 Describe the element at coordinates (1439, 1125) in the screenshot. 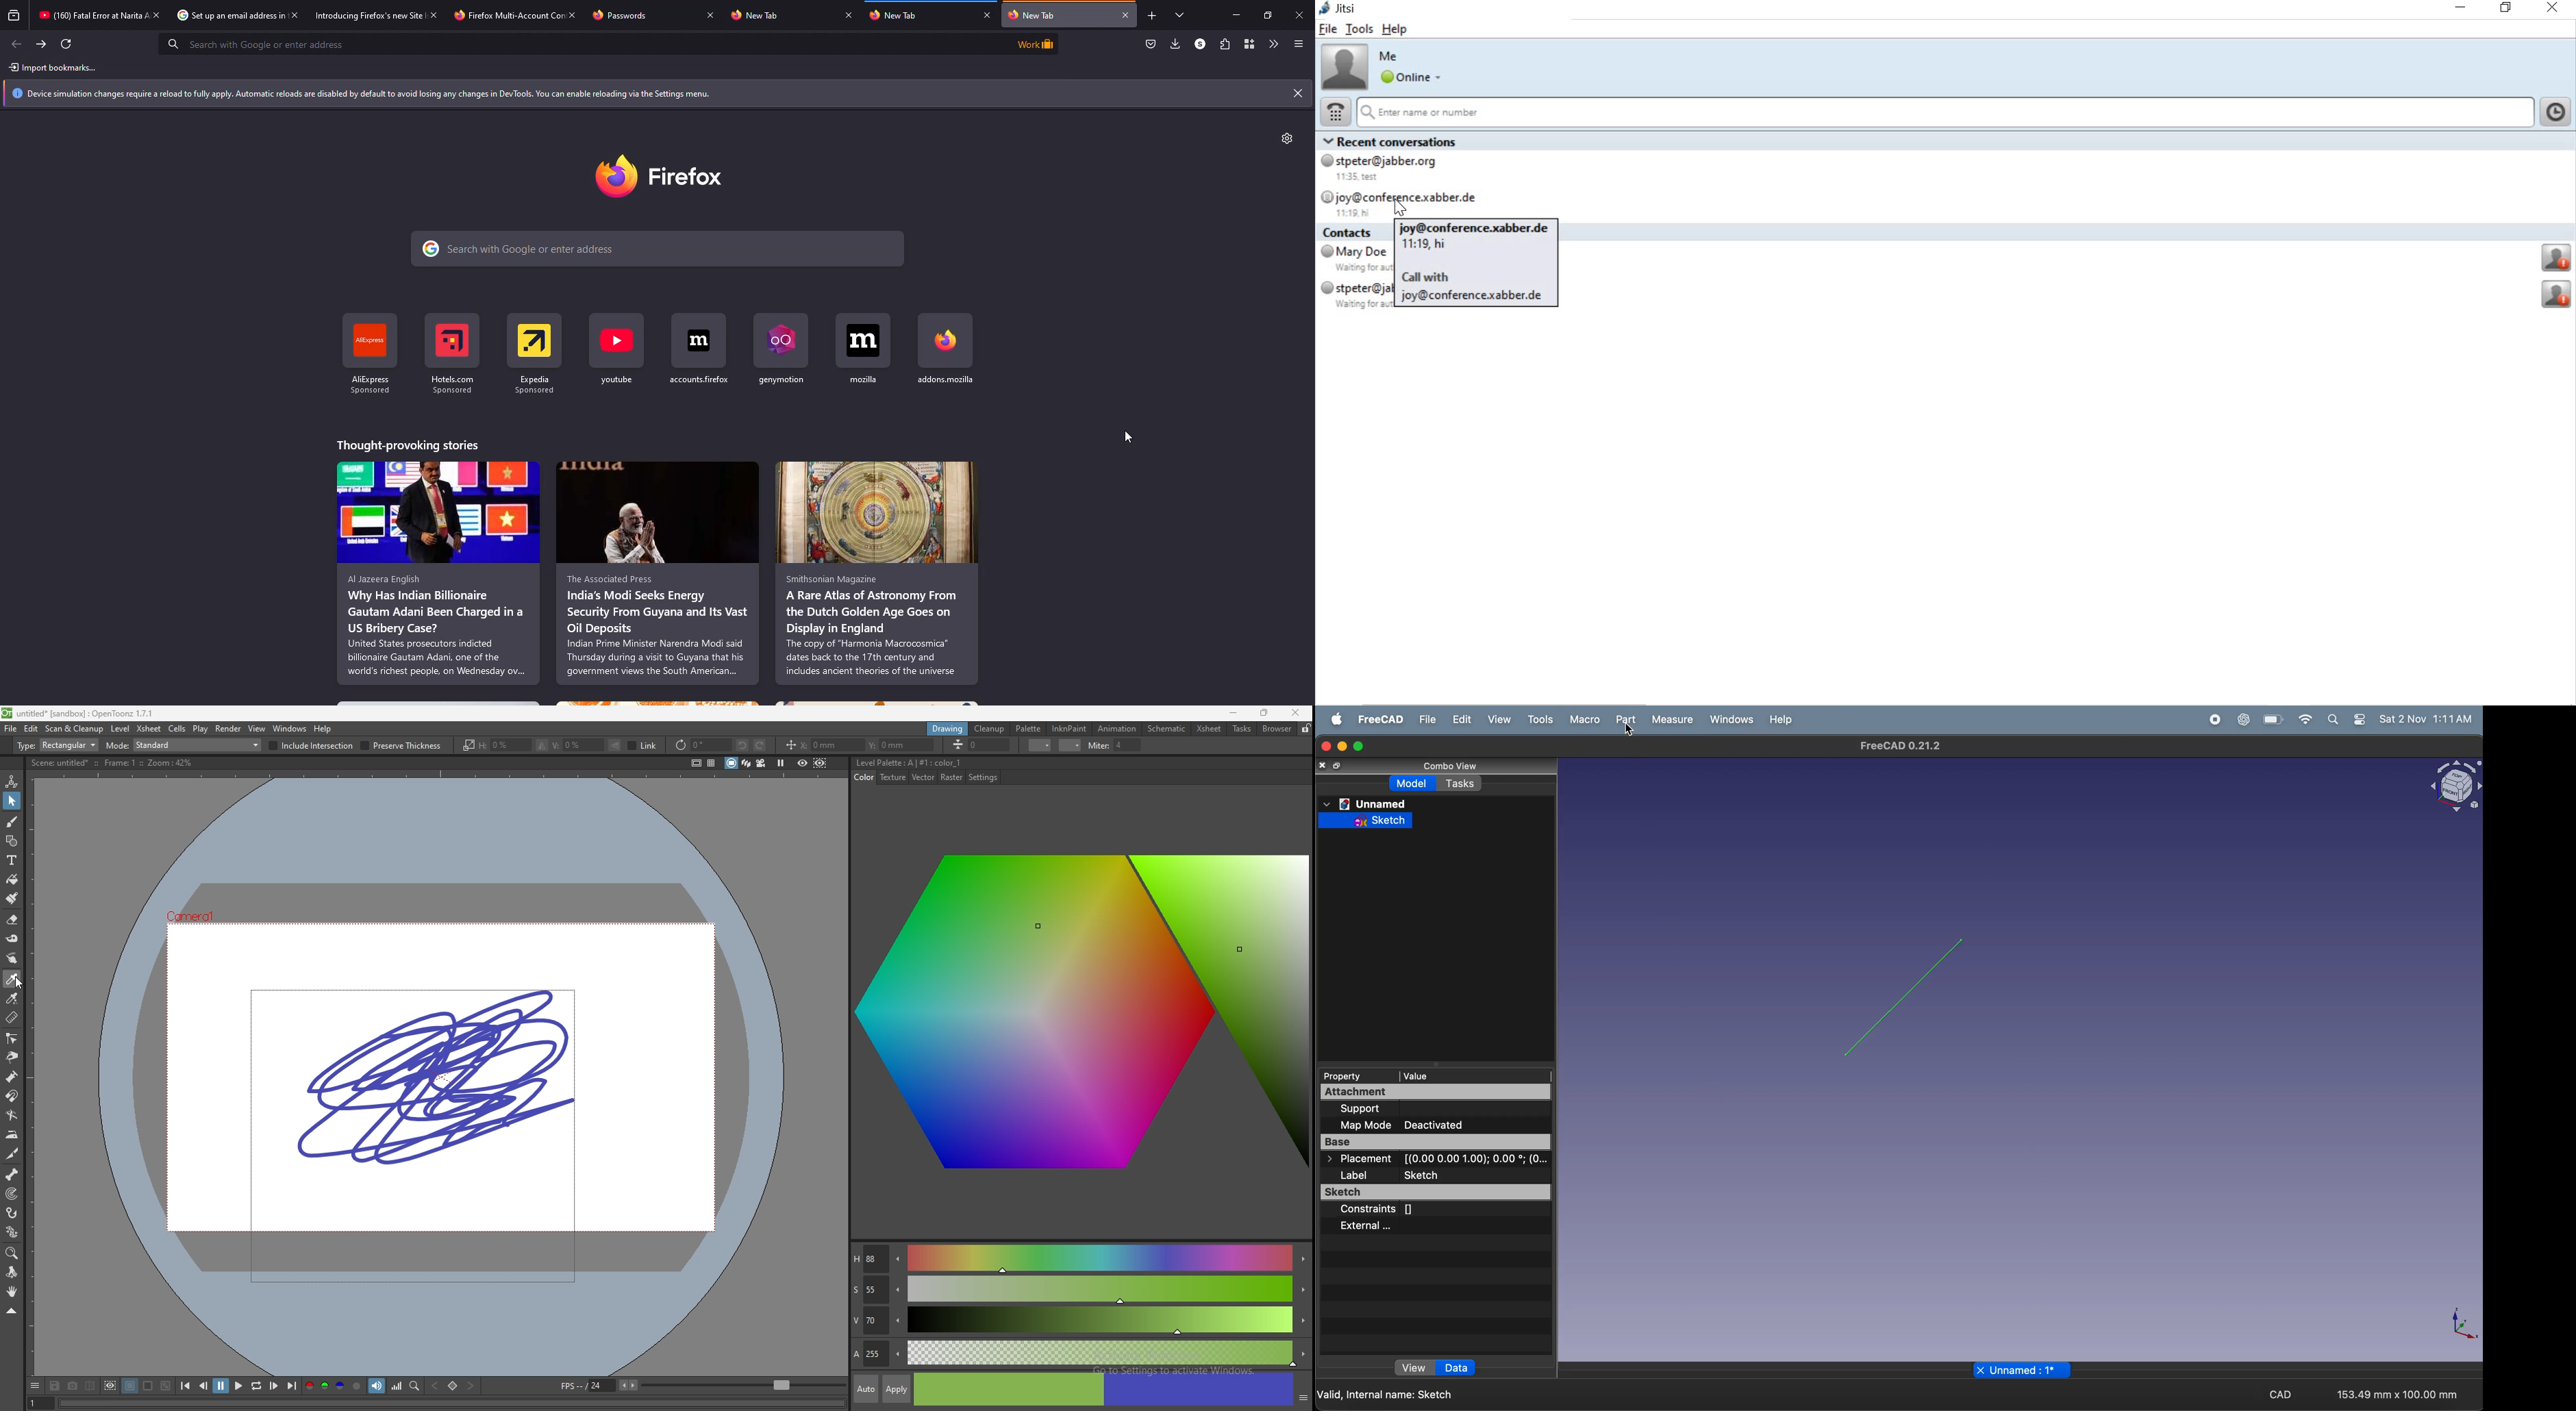

I see `deactivated` at that location.